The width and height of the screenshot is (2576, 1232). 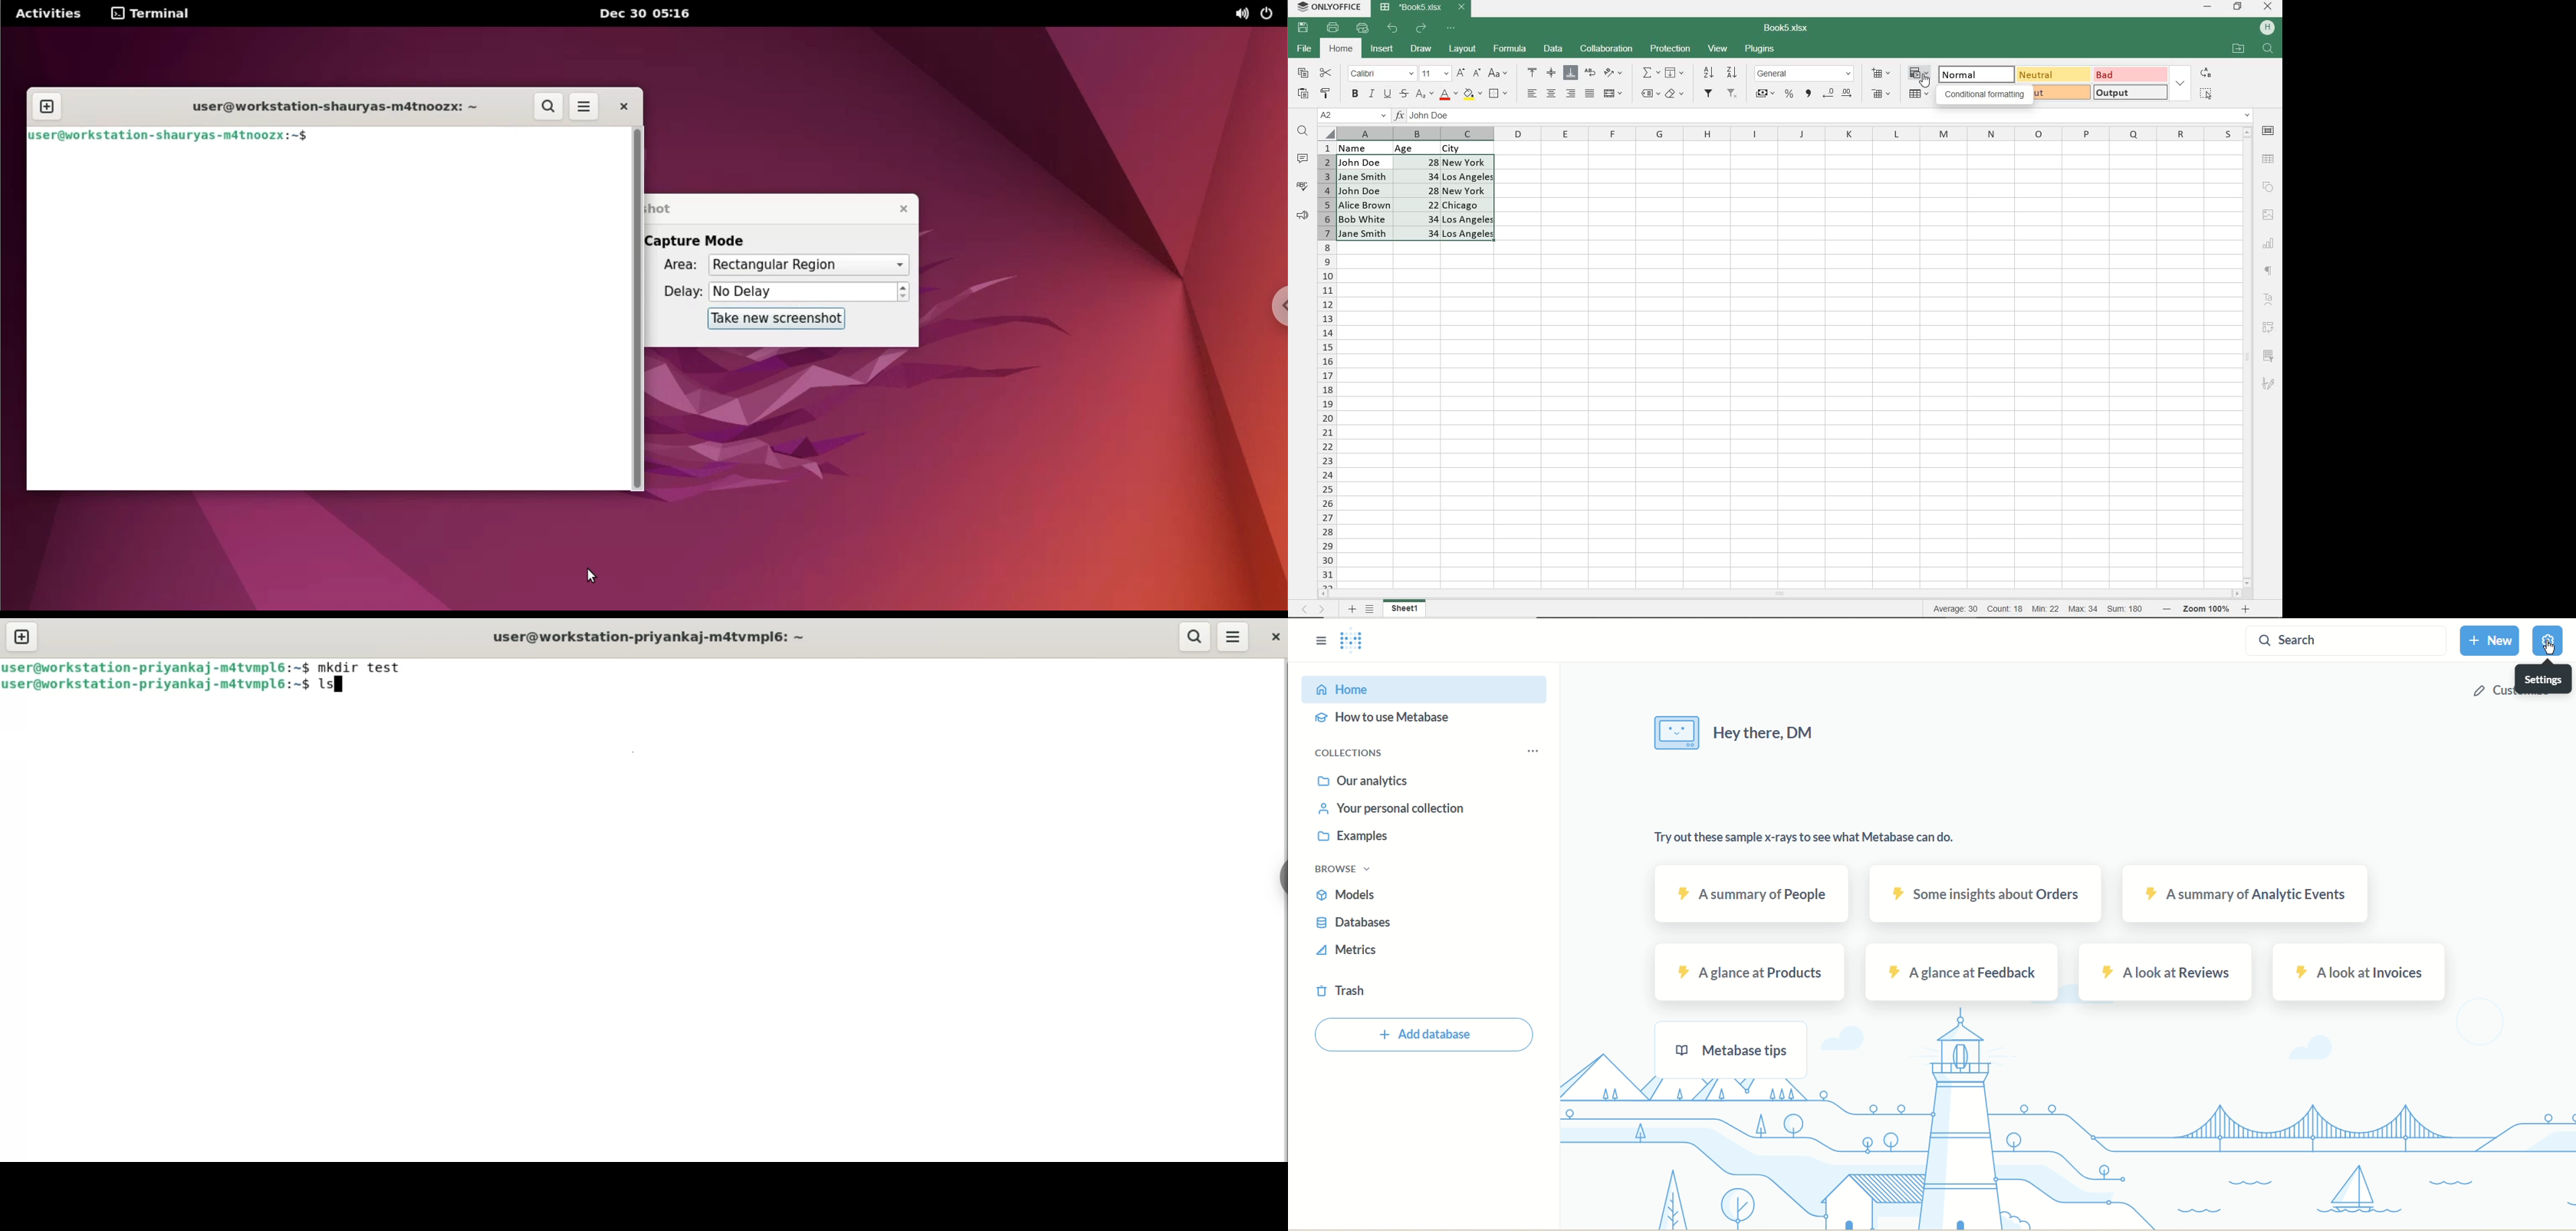 I want to click on DOCUMENT NAME, so click(x=1791, y=28).